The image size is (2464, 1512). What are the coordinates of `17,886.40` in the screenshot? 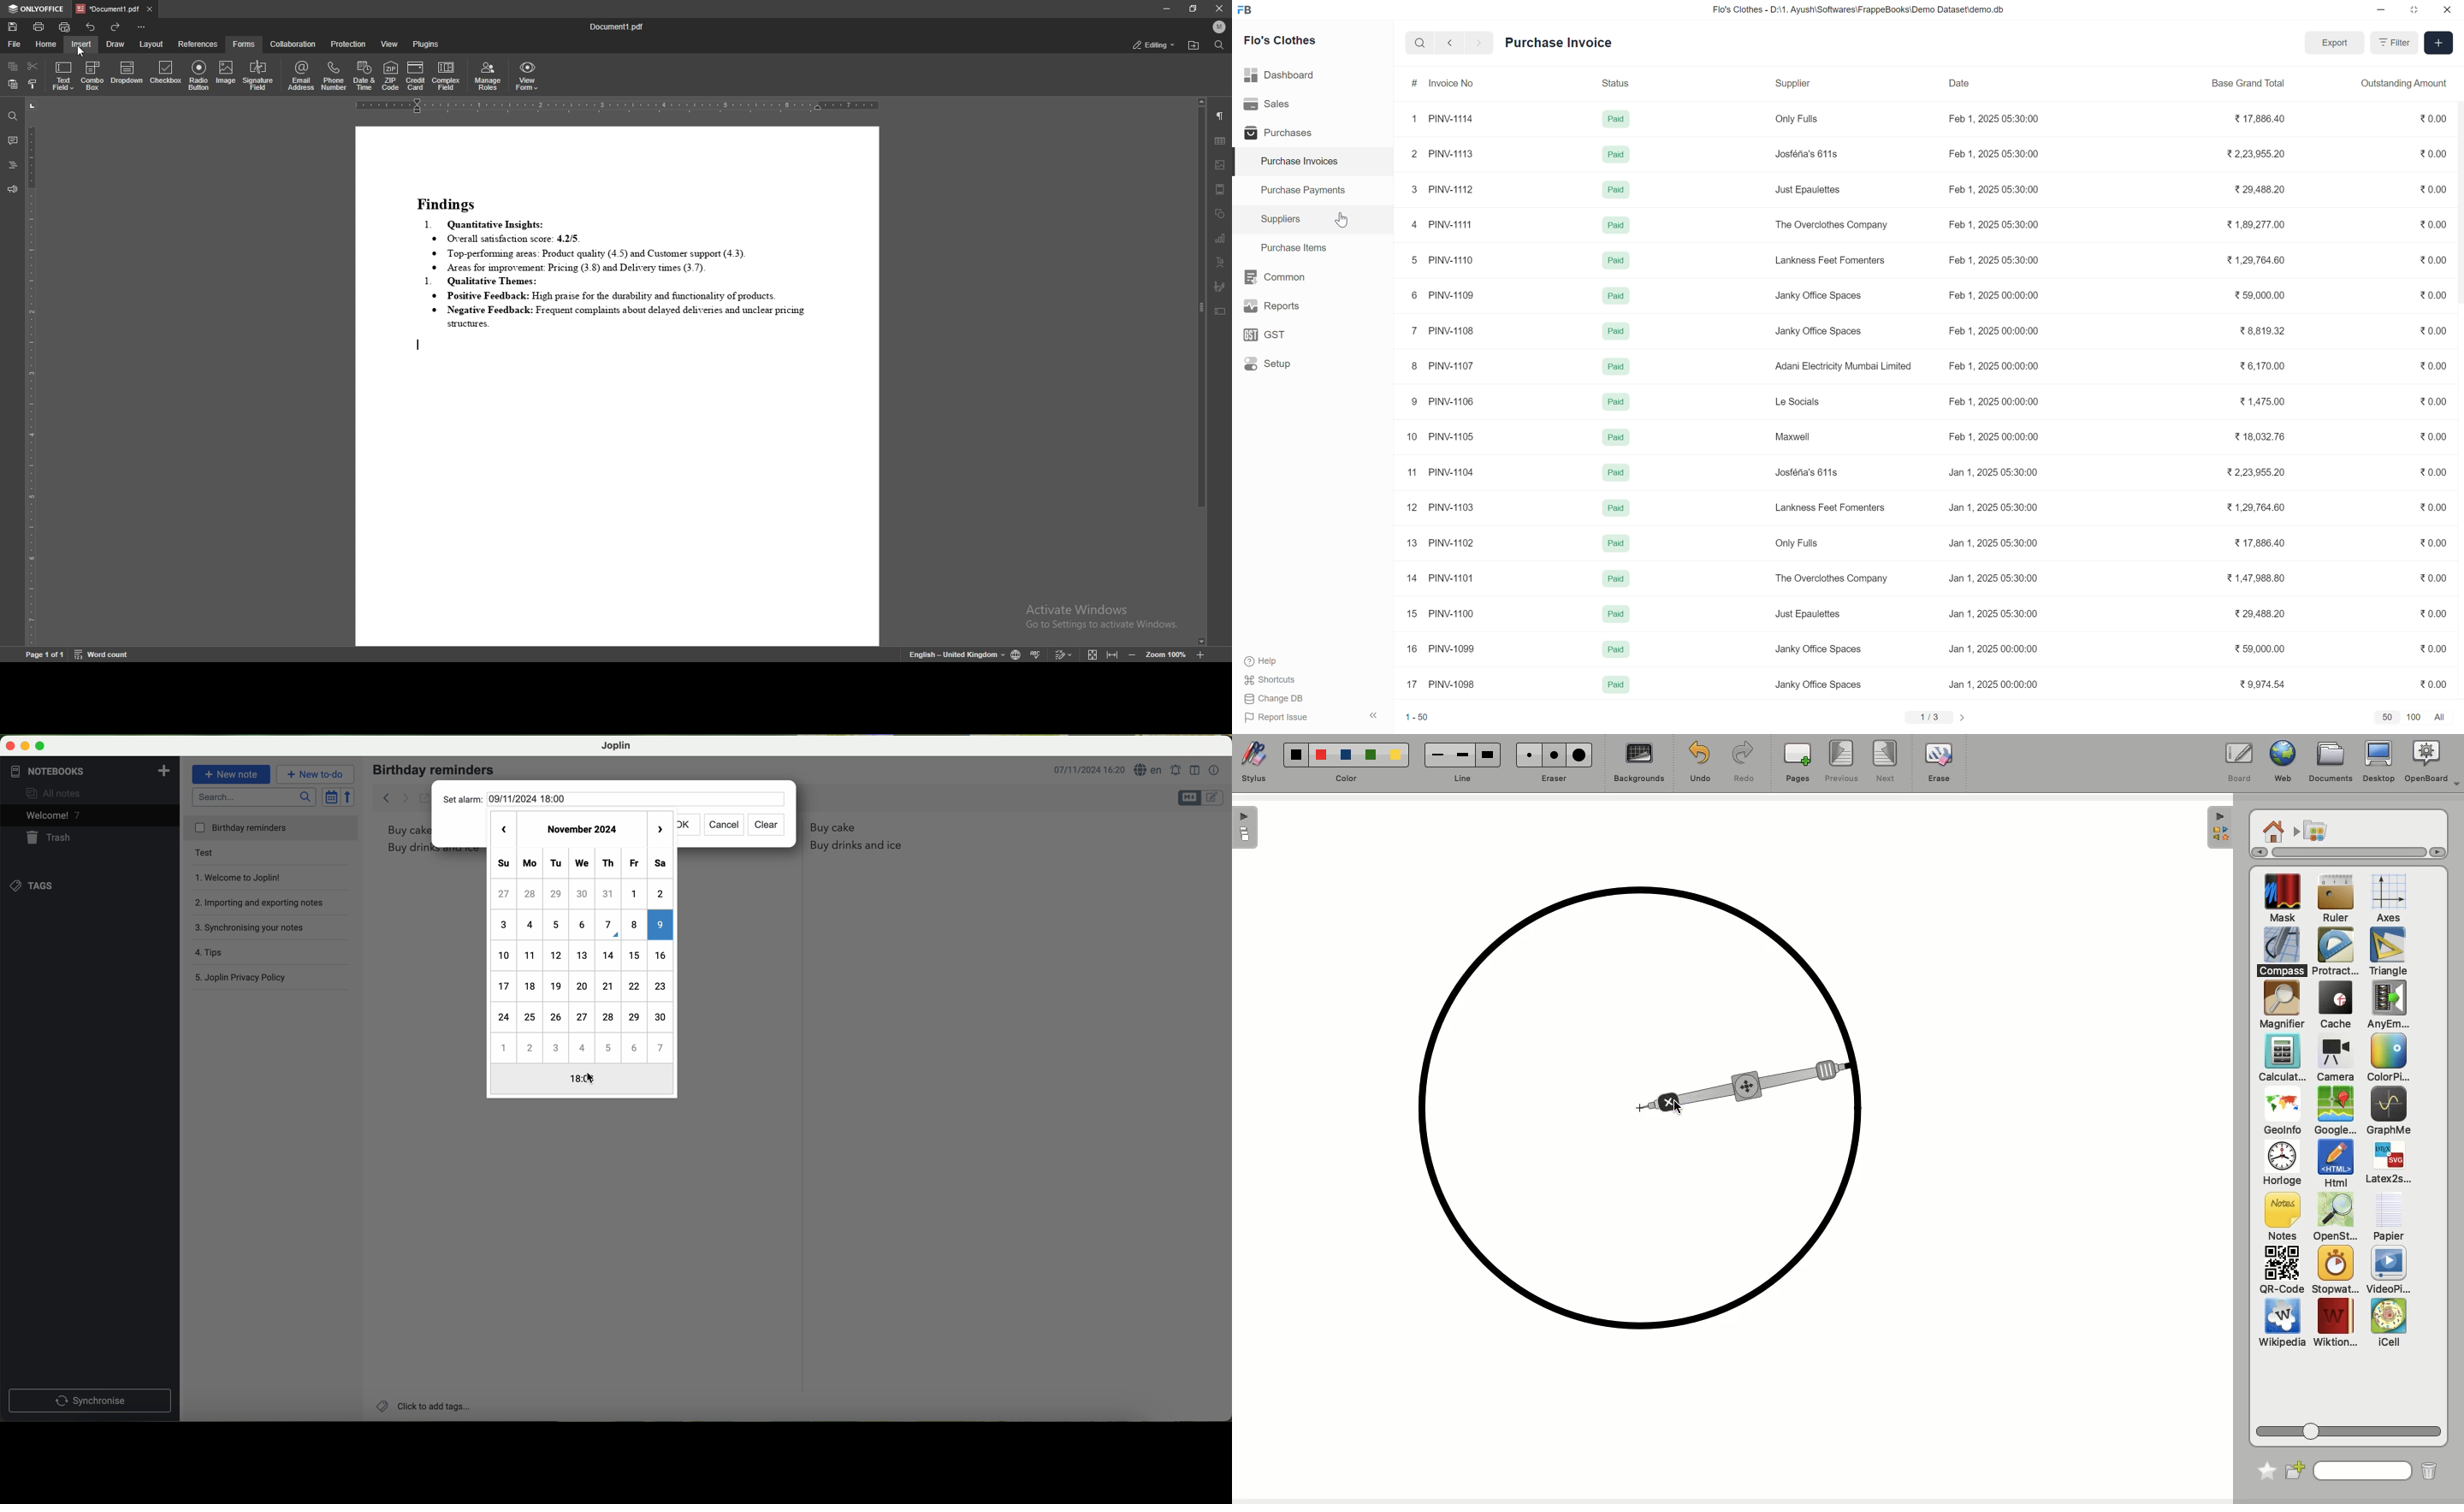 It's located at (2260, 543).